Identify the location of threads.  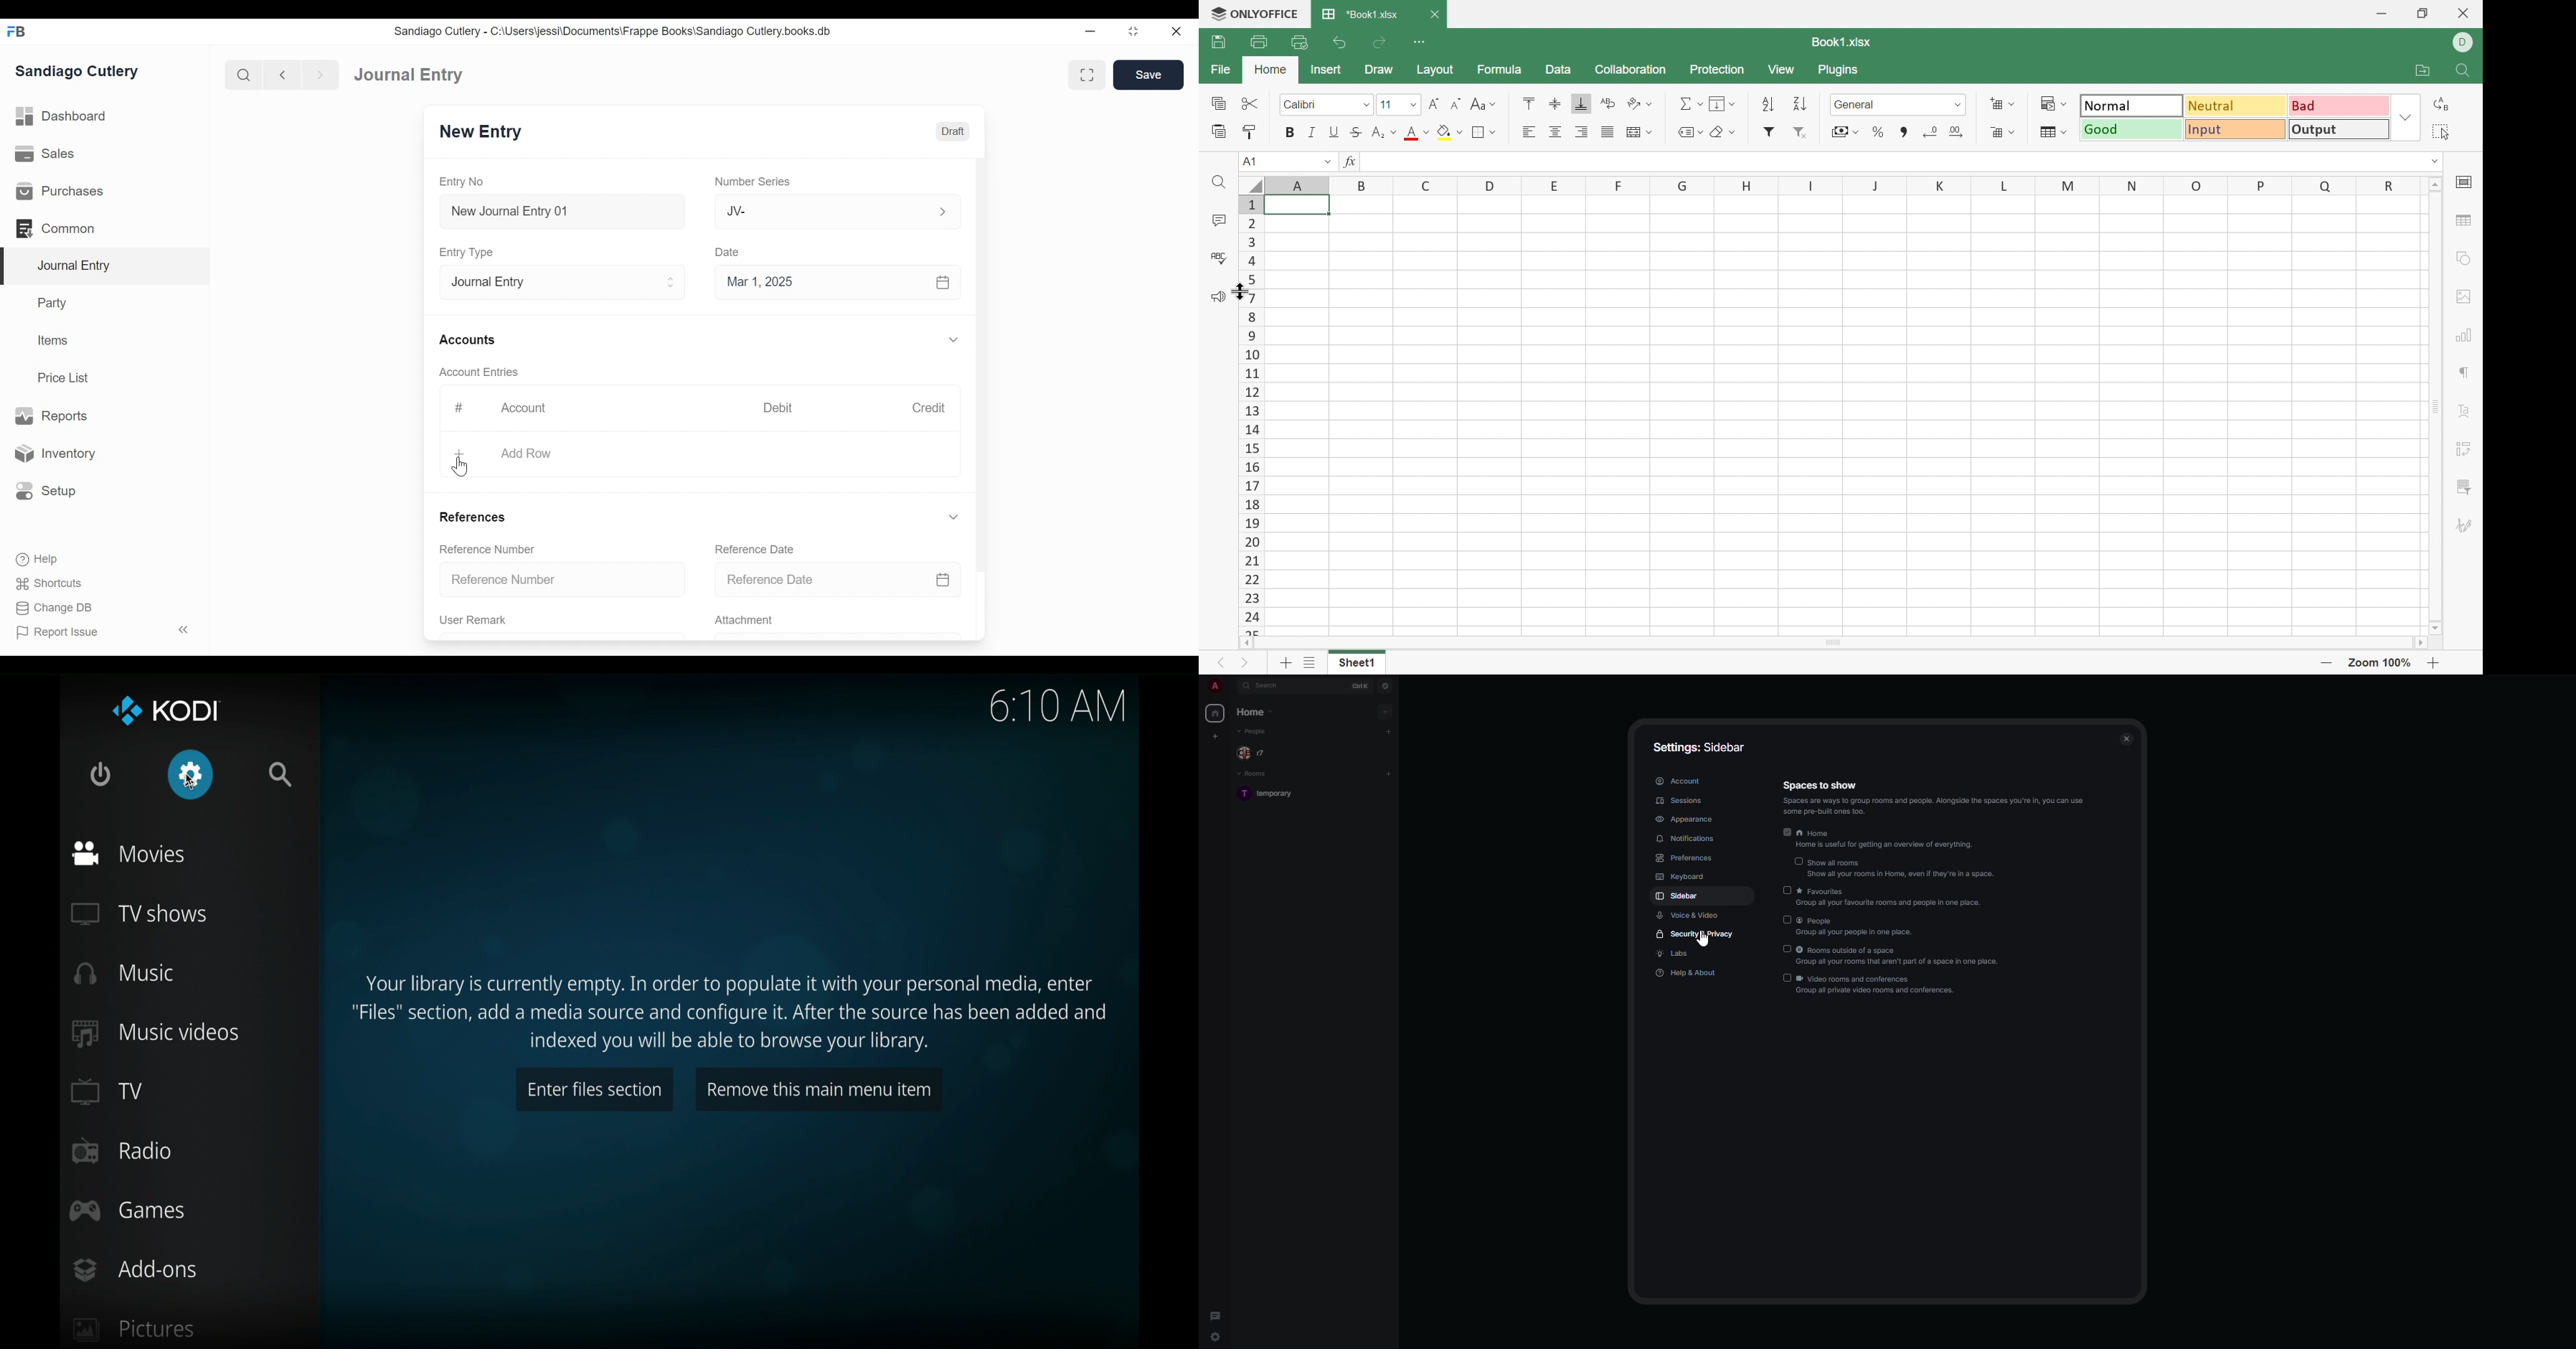
(1214, 1312).